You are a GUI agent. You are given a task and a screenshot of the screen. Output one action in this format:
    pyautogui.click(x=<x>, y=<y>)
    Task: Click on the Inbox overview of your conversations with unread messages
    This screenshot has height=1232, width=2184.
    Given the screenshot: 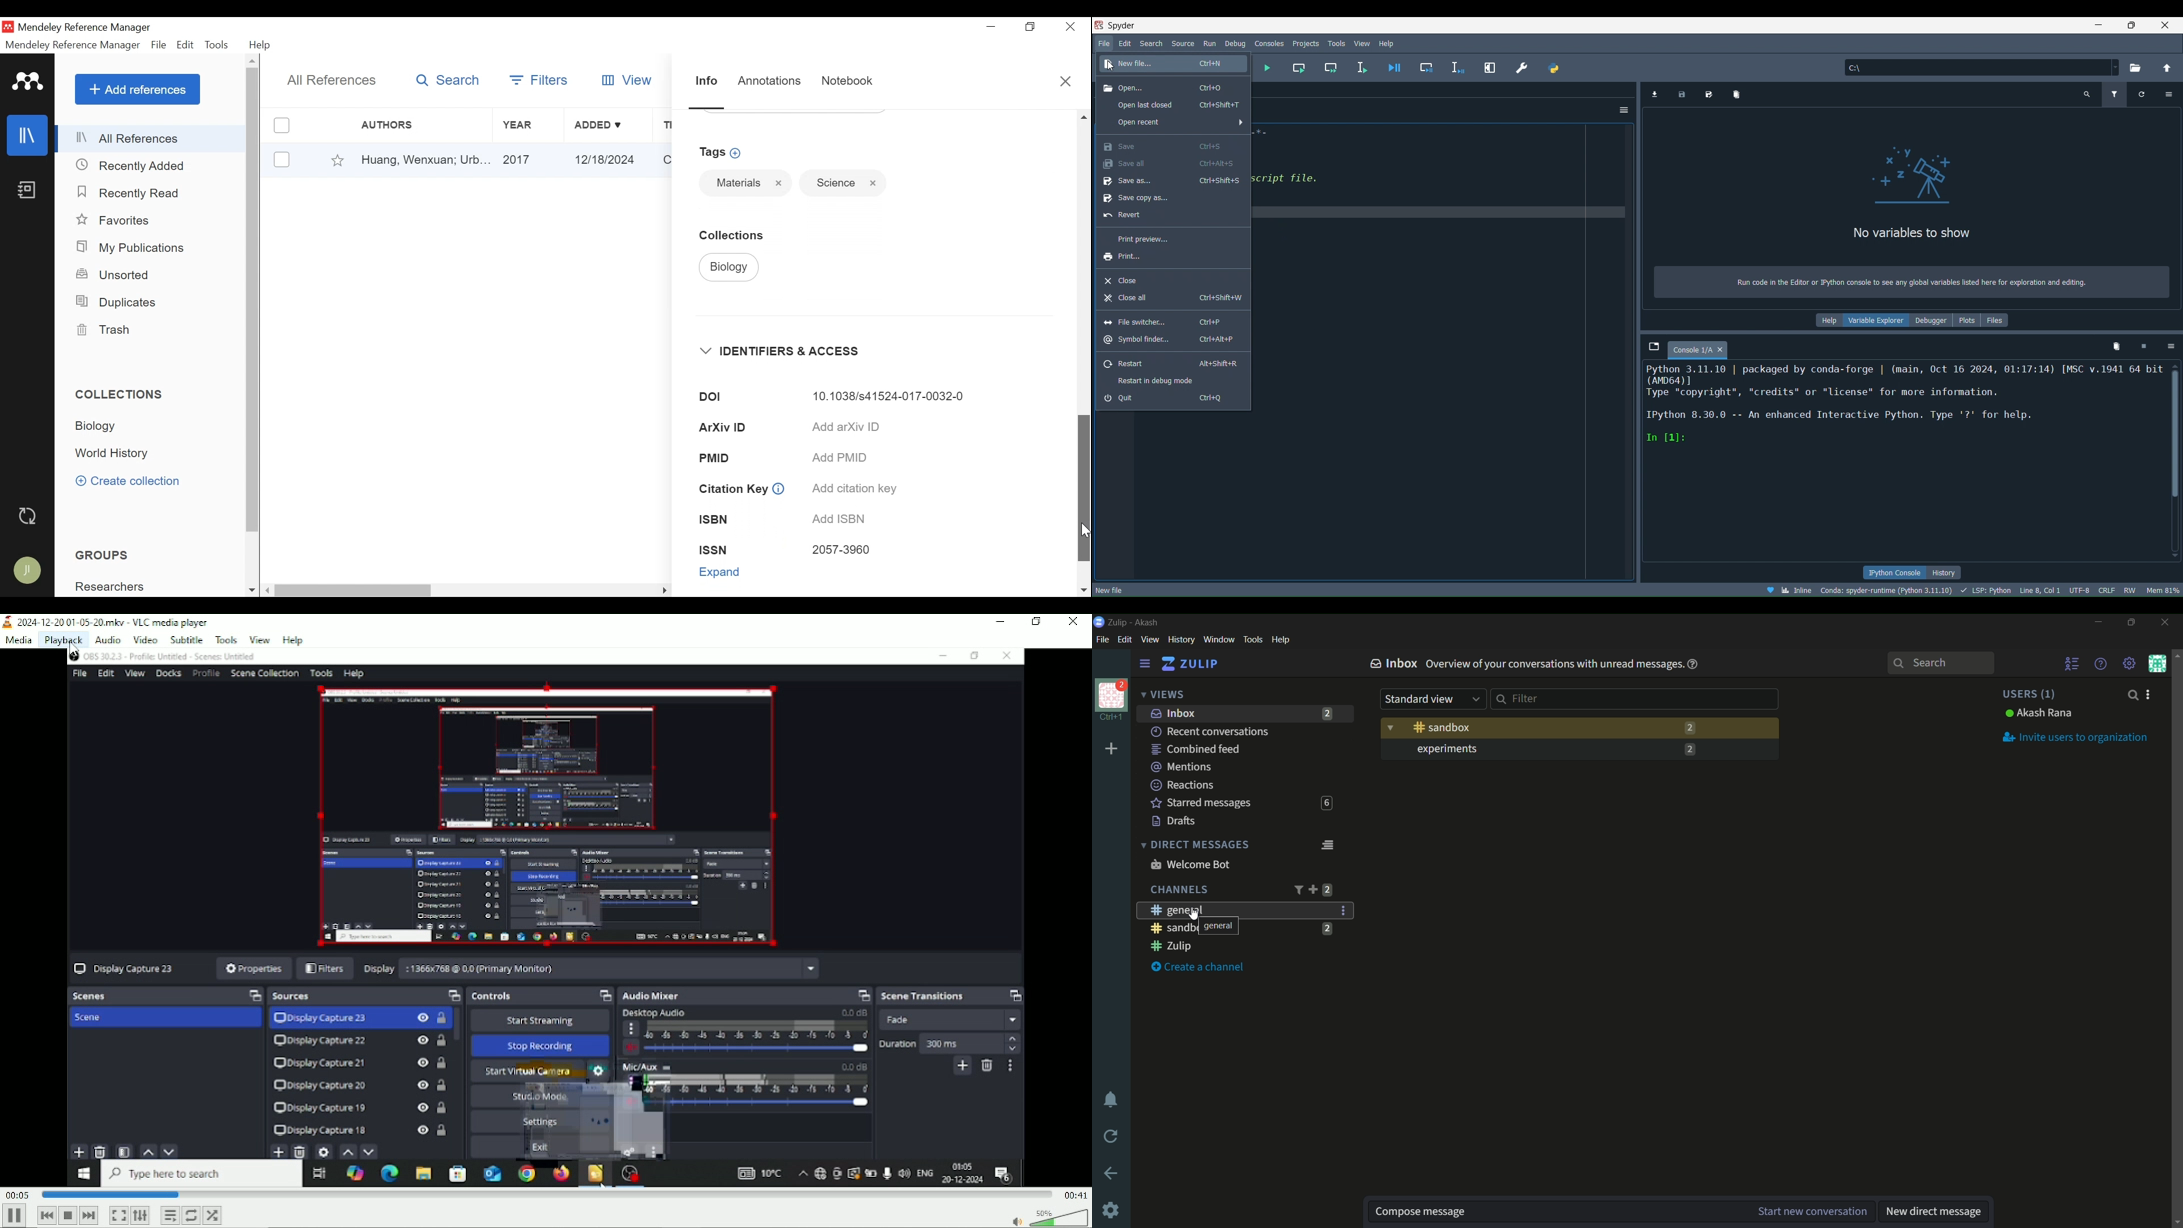 What is the action you would take?
    pyautogui.click(x=1525, y=663)
    